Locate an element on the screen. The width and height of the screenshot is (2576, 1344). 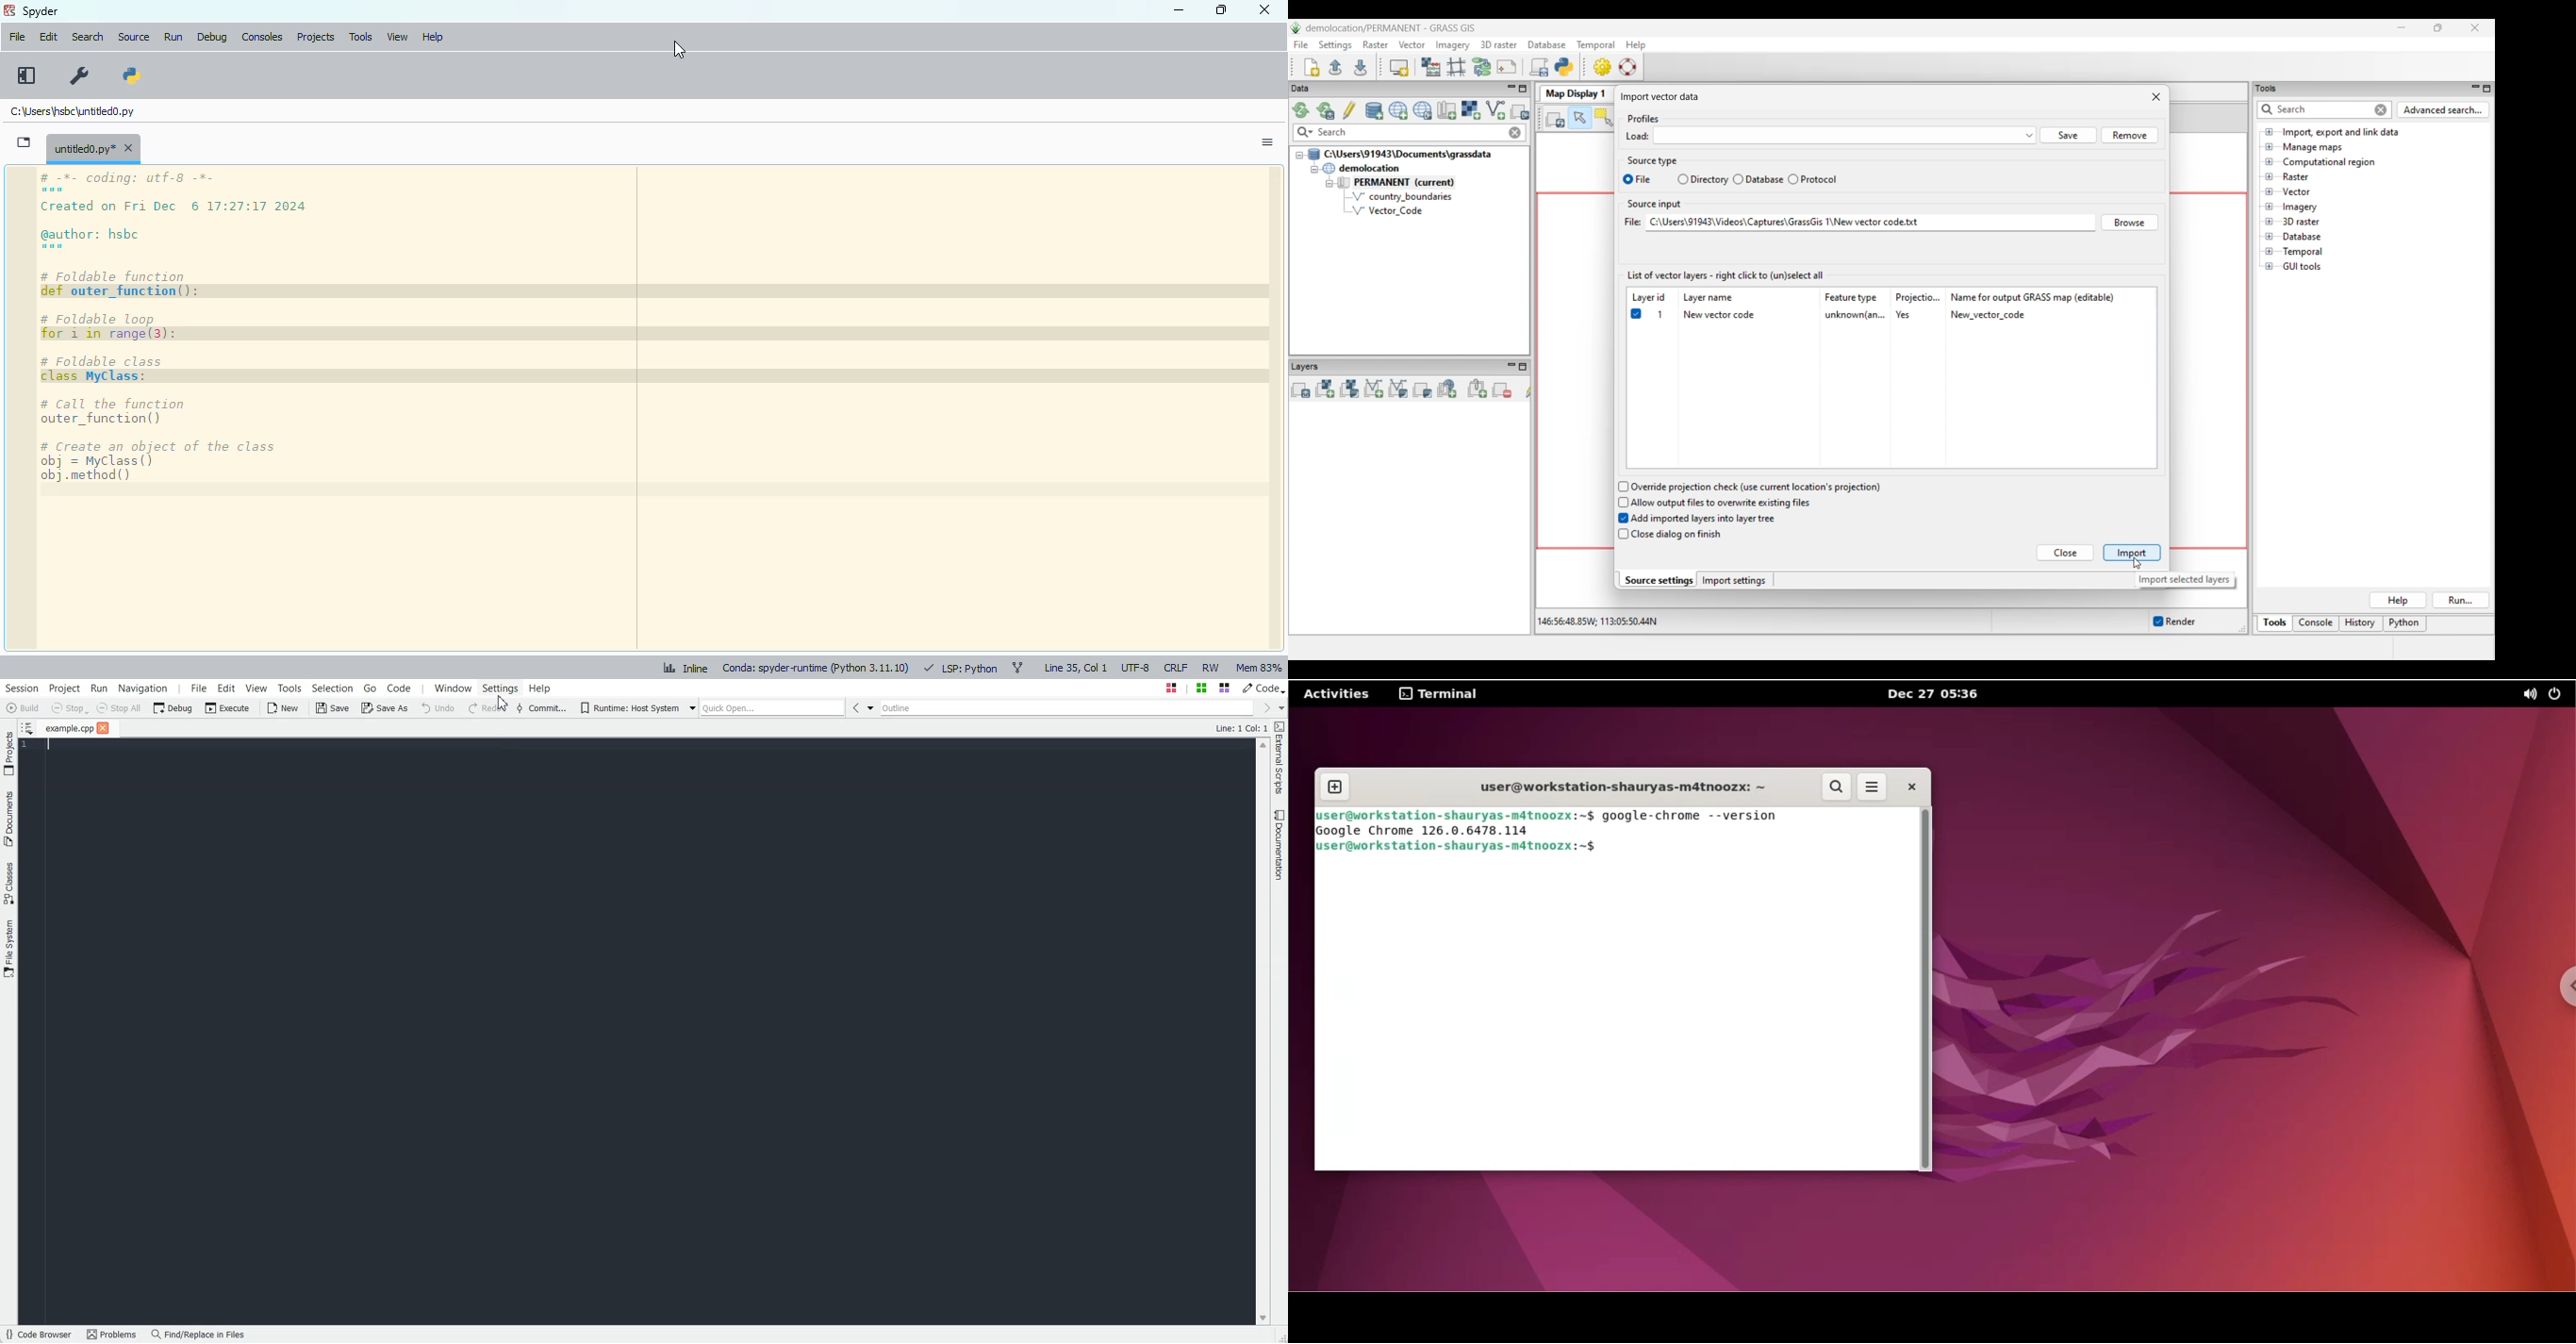
Commit is located at coordinates (541, 708).